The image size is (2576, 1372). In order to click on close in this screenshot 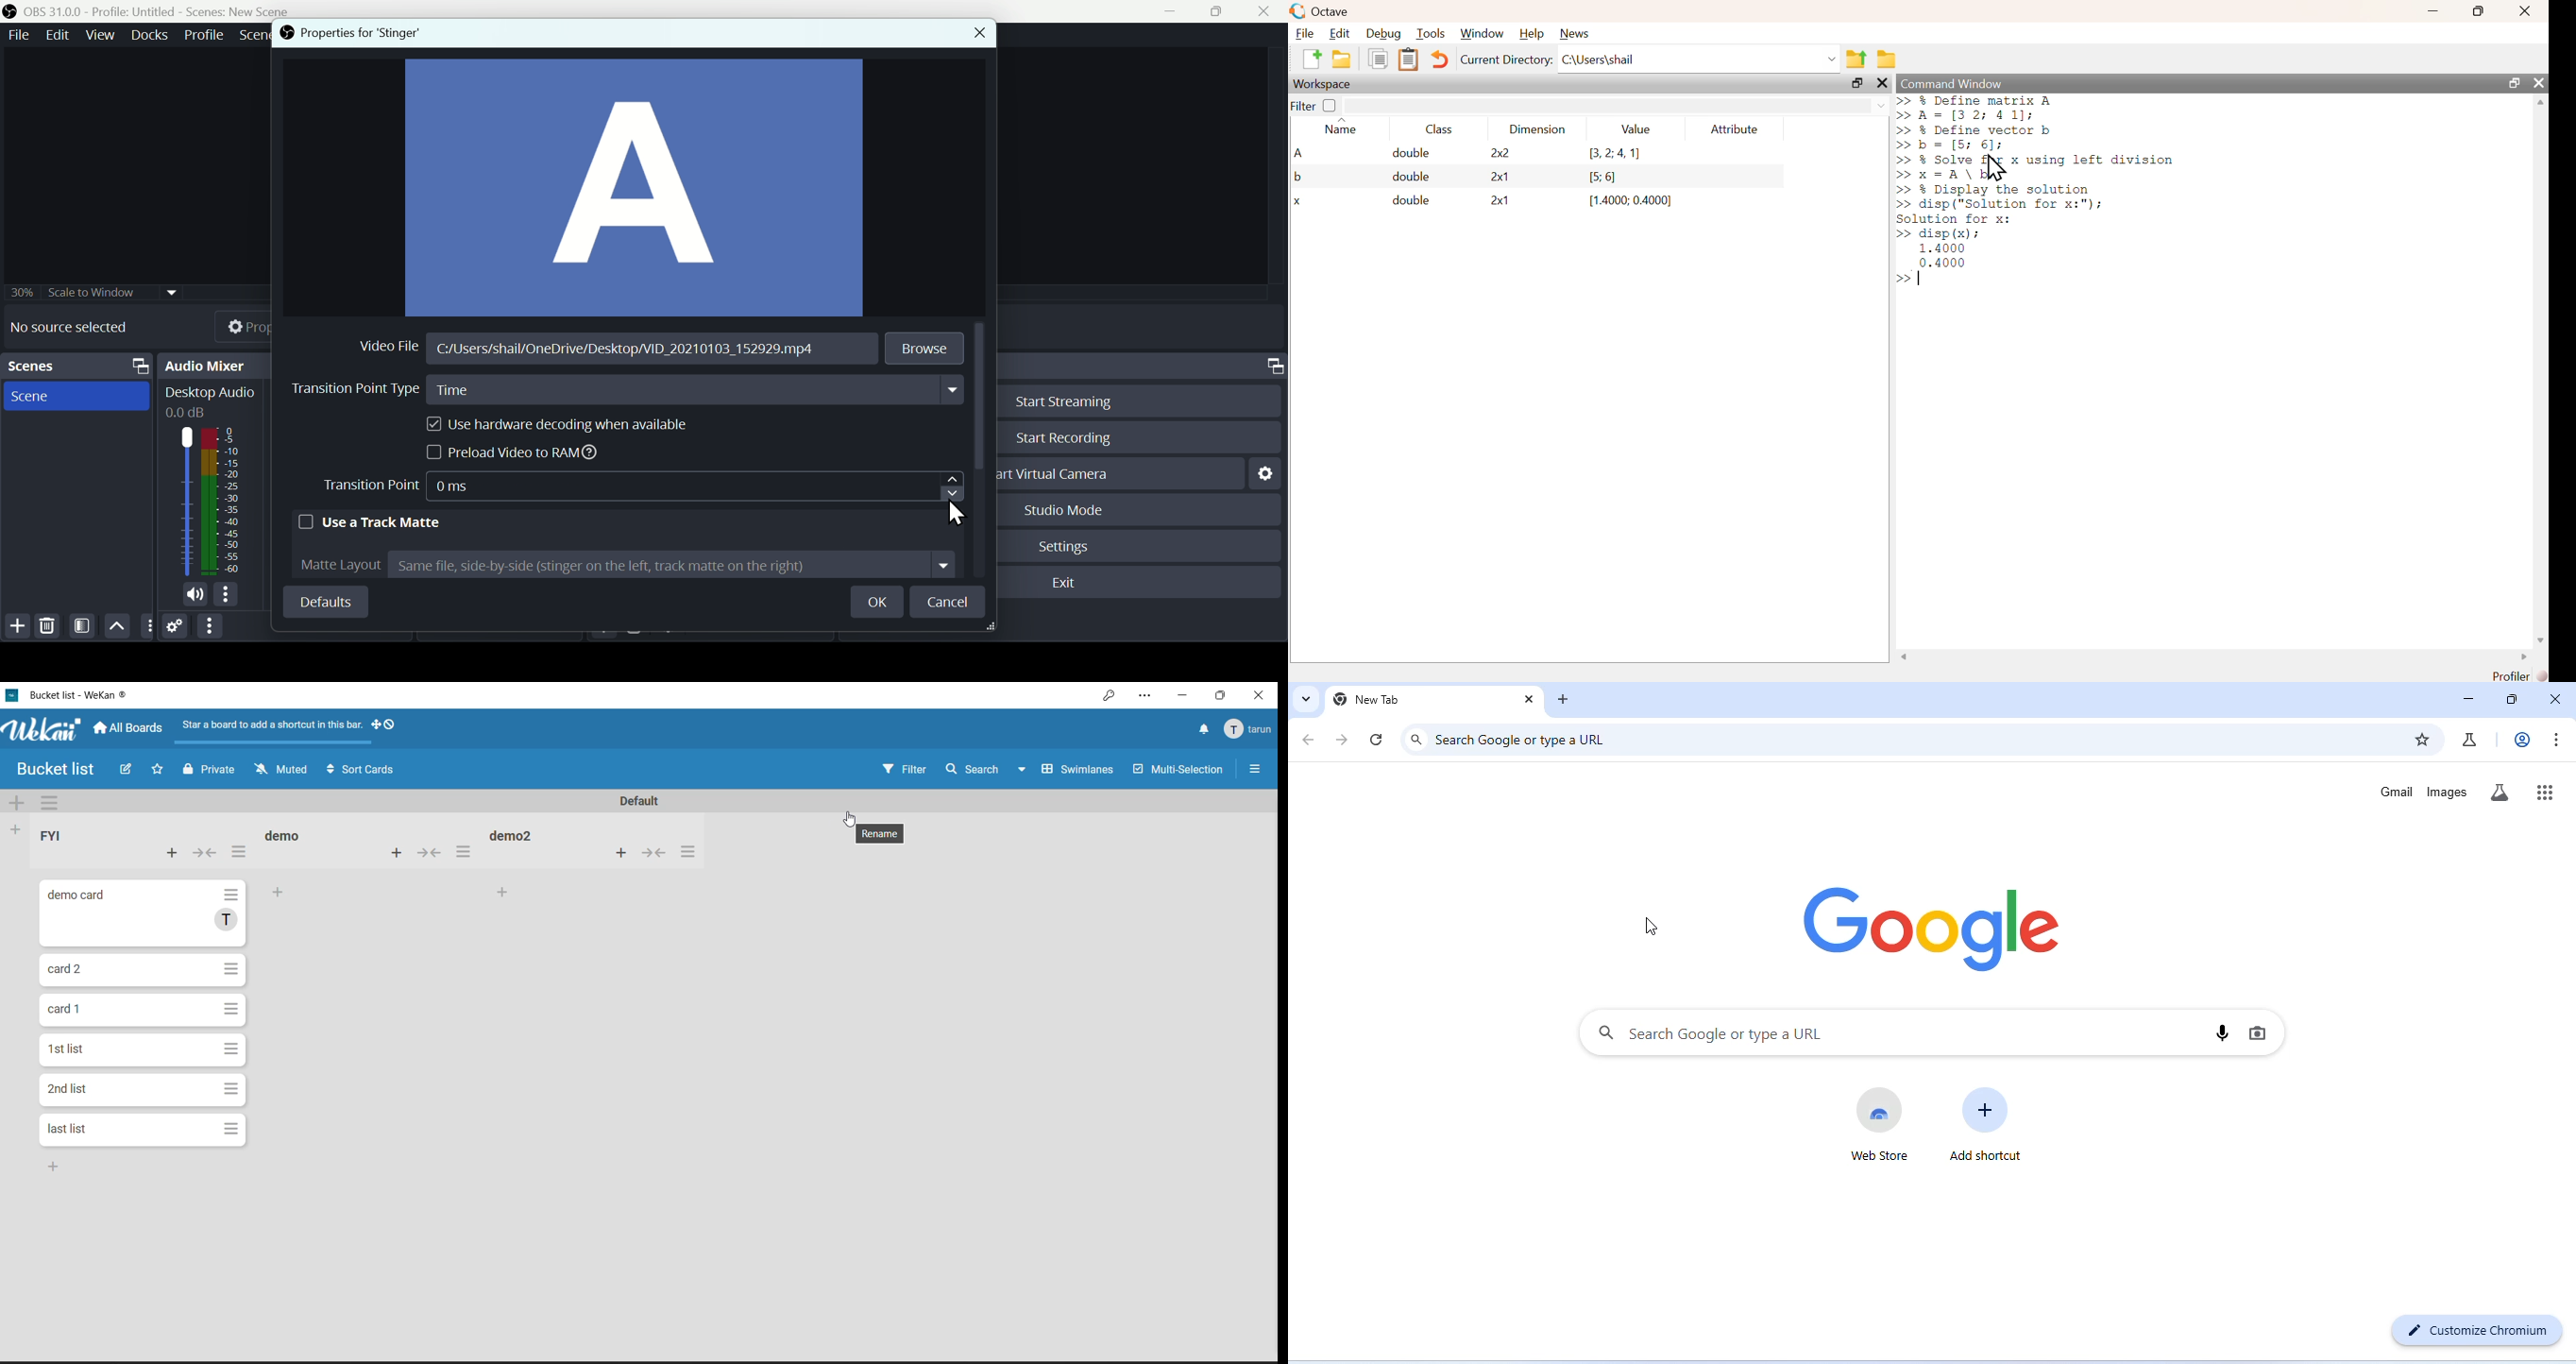, I will do `click(2524, 12)`.